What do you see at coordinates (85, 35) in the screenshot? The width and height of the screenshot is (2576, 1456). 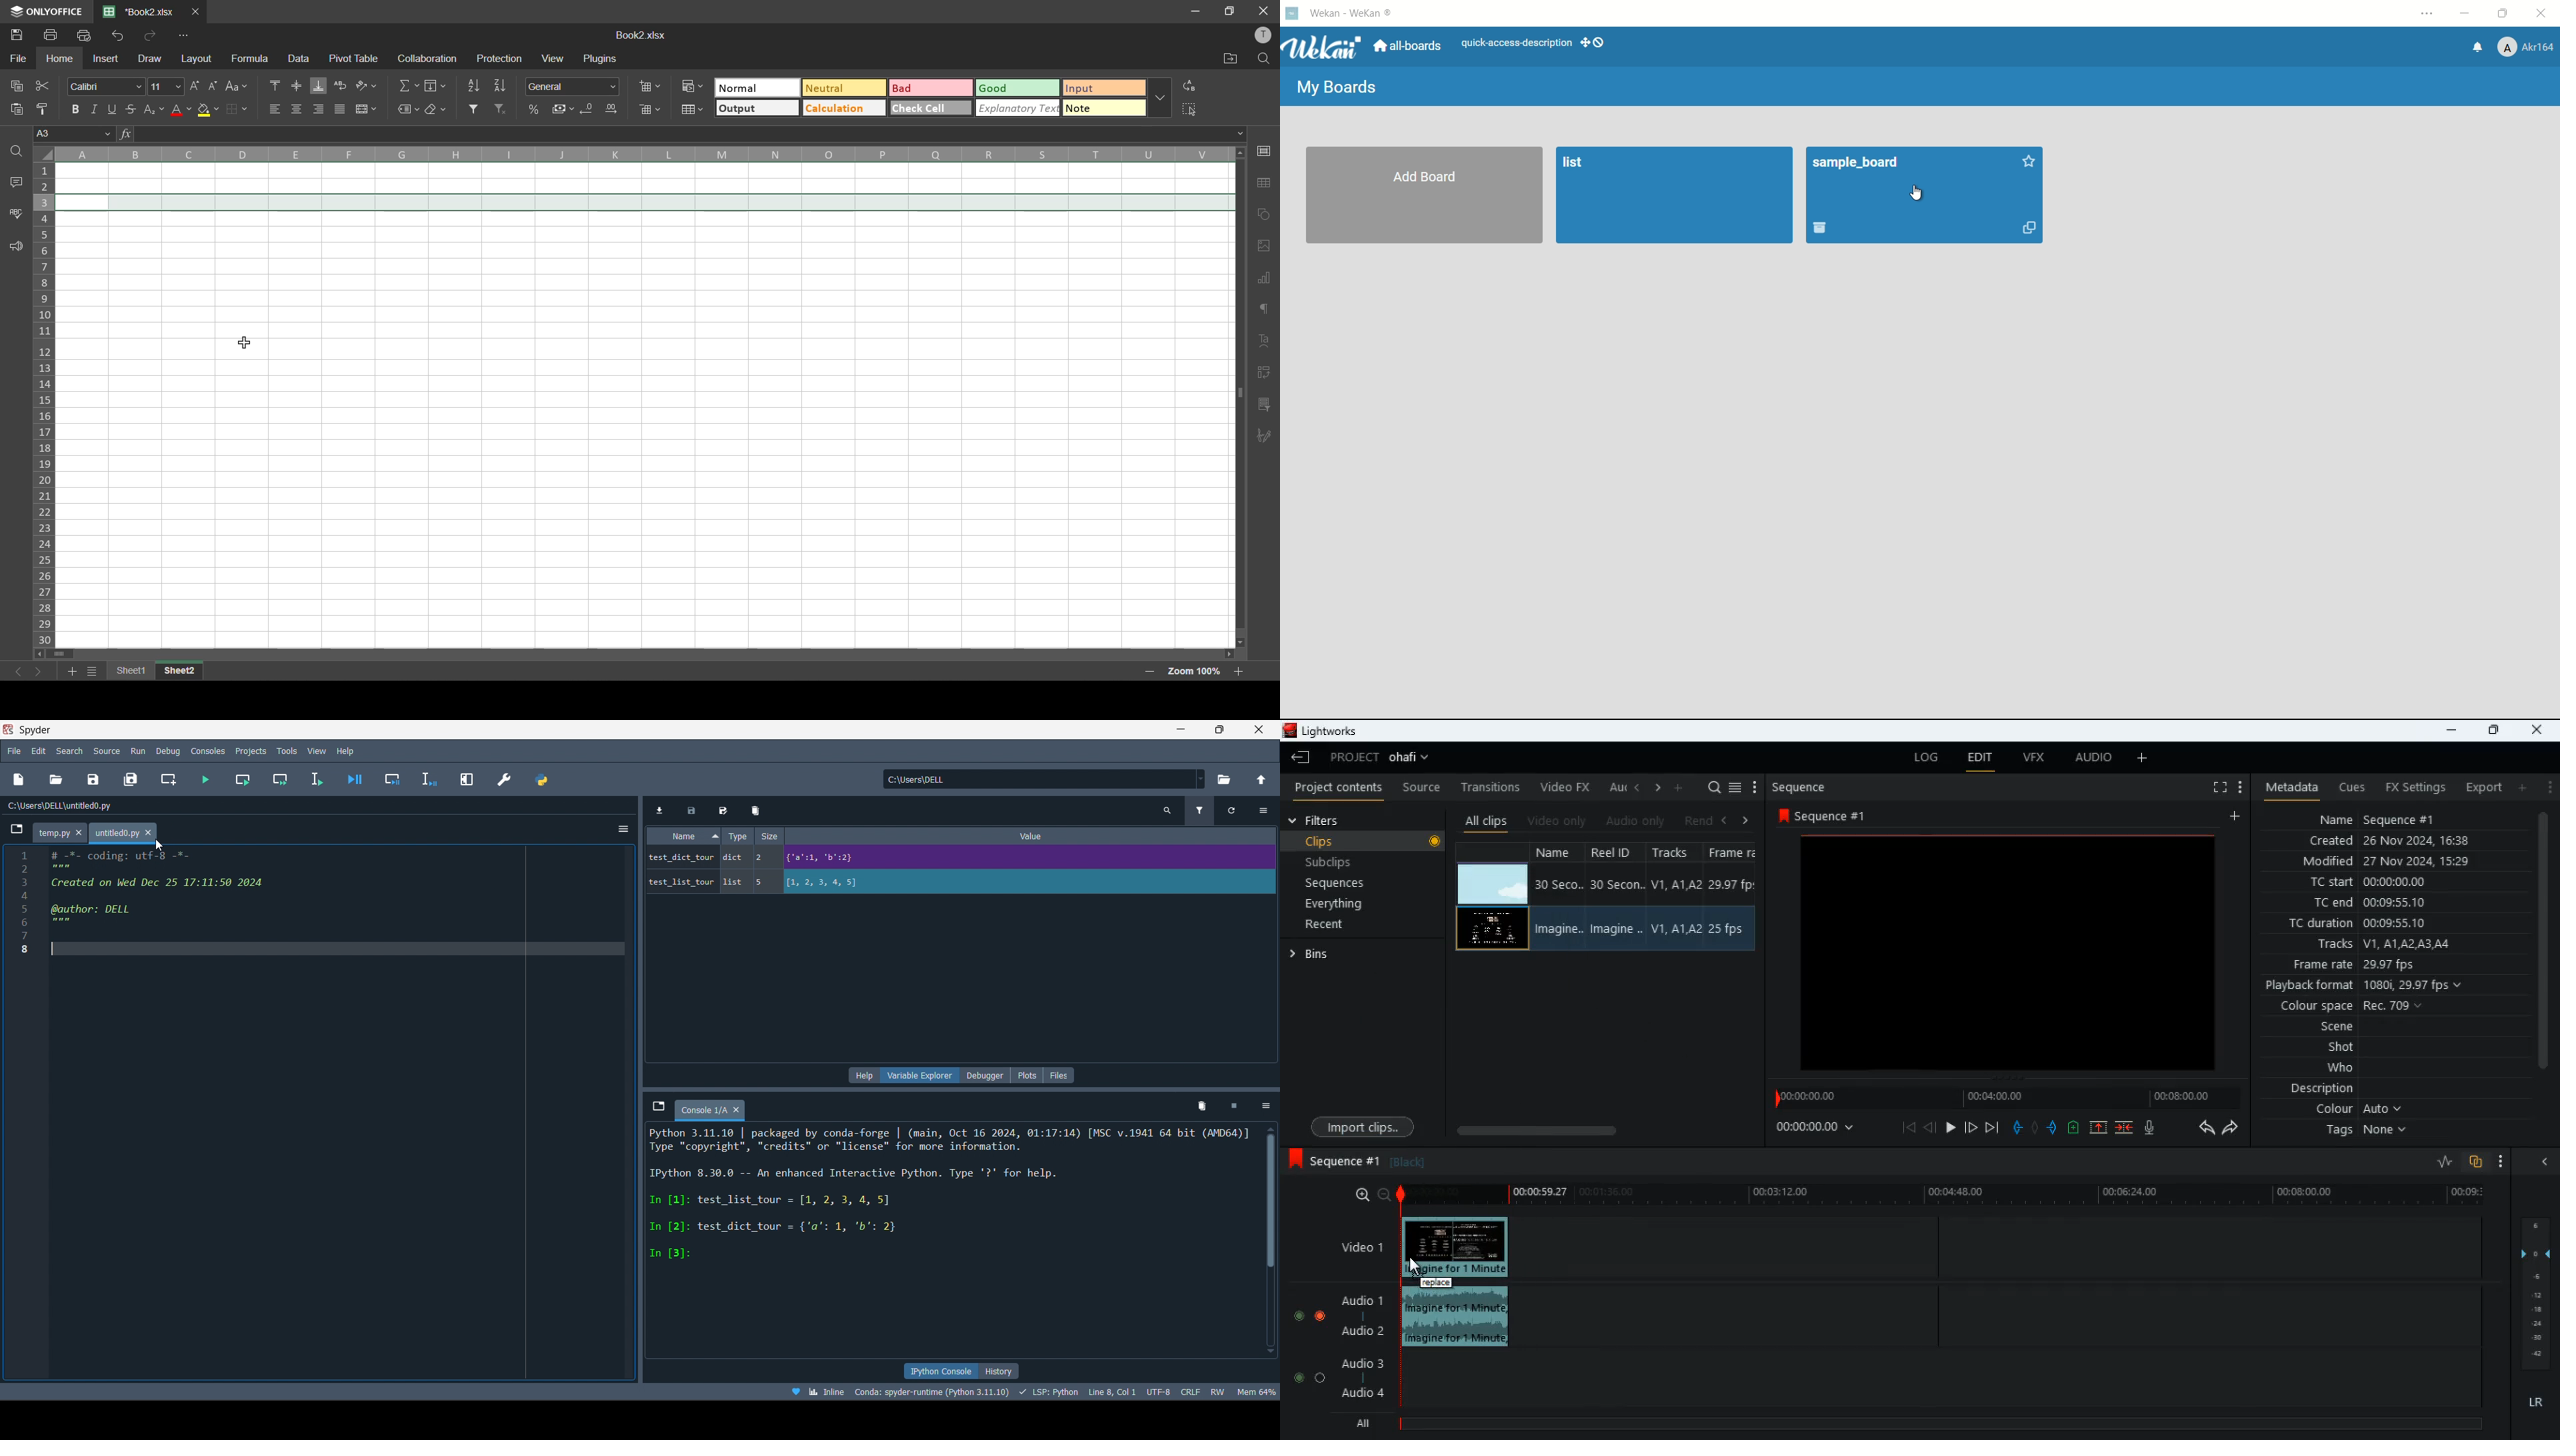 I see `quick print` at bounding box center [85, 35].